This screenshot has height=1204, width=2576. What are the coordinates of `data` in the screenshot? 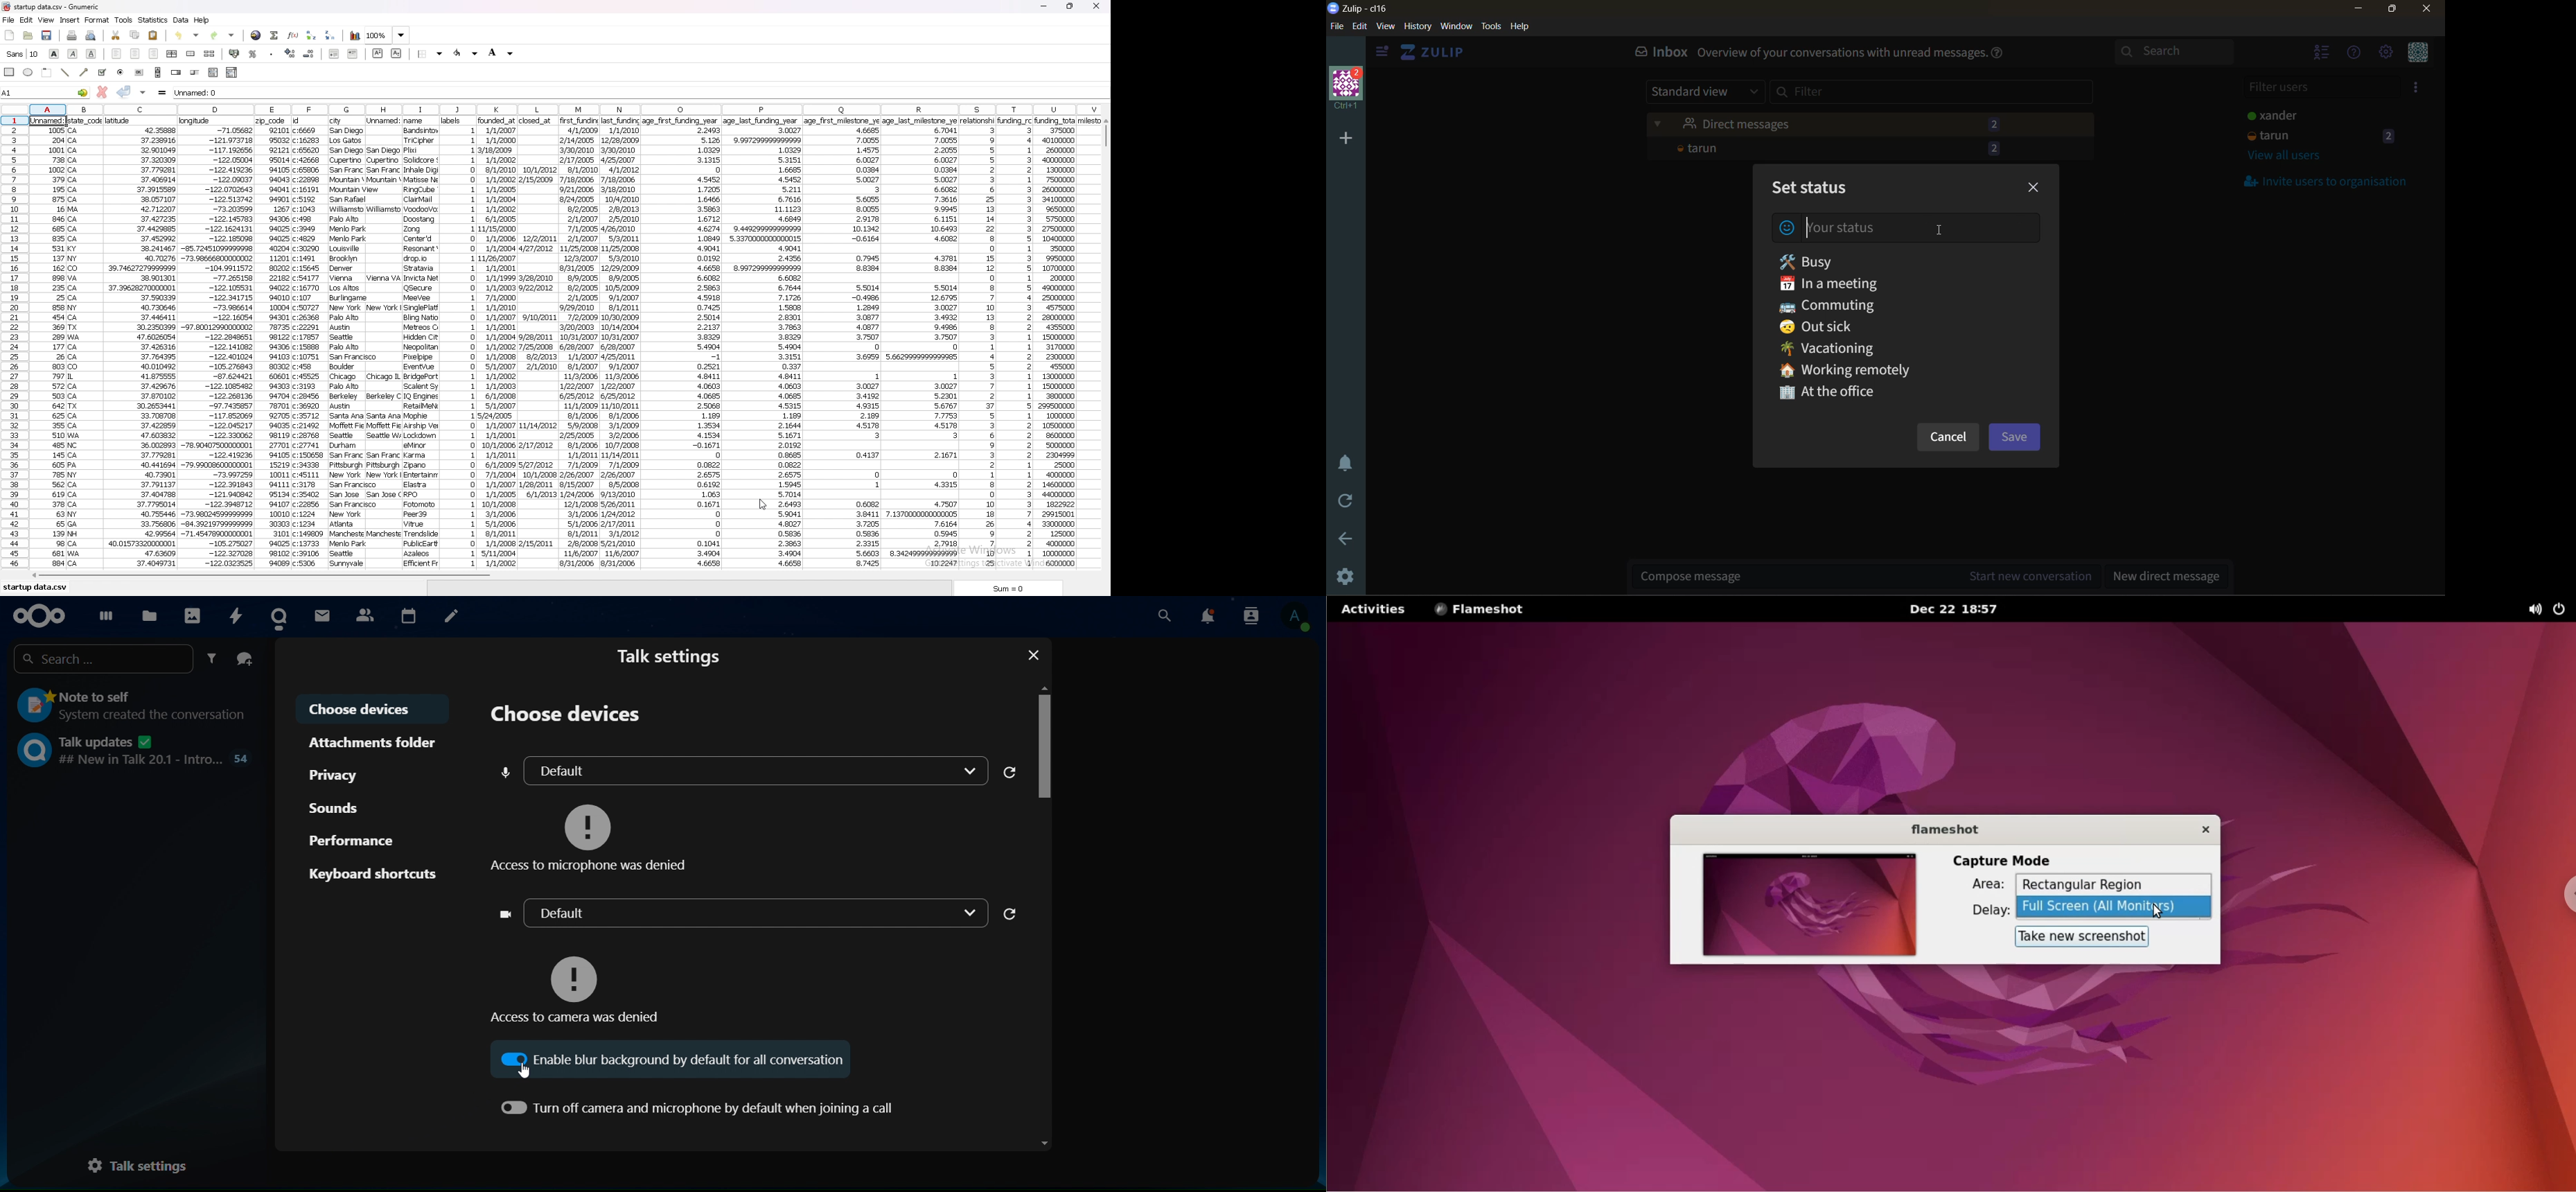 It's located at (273, 343).